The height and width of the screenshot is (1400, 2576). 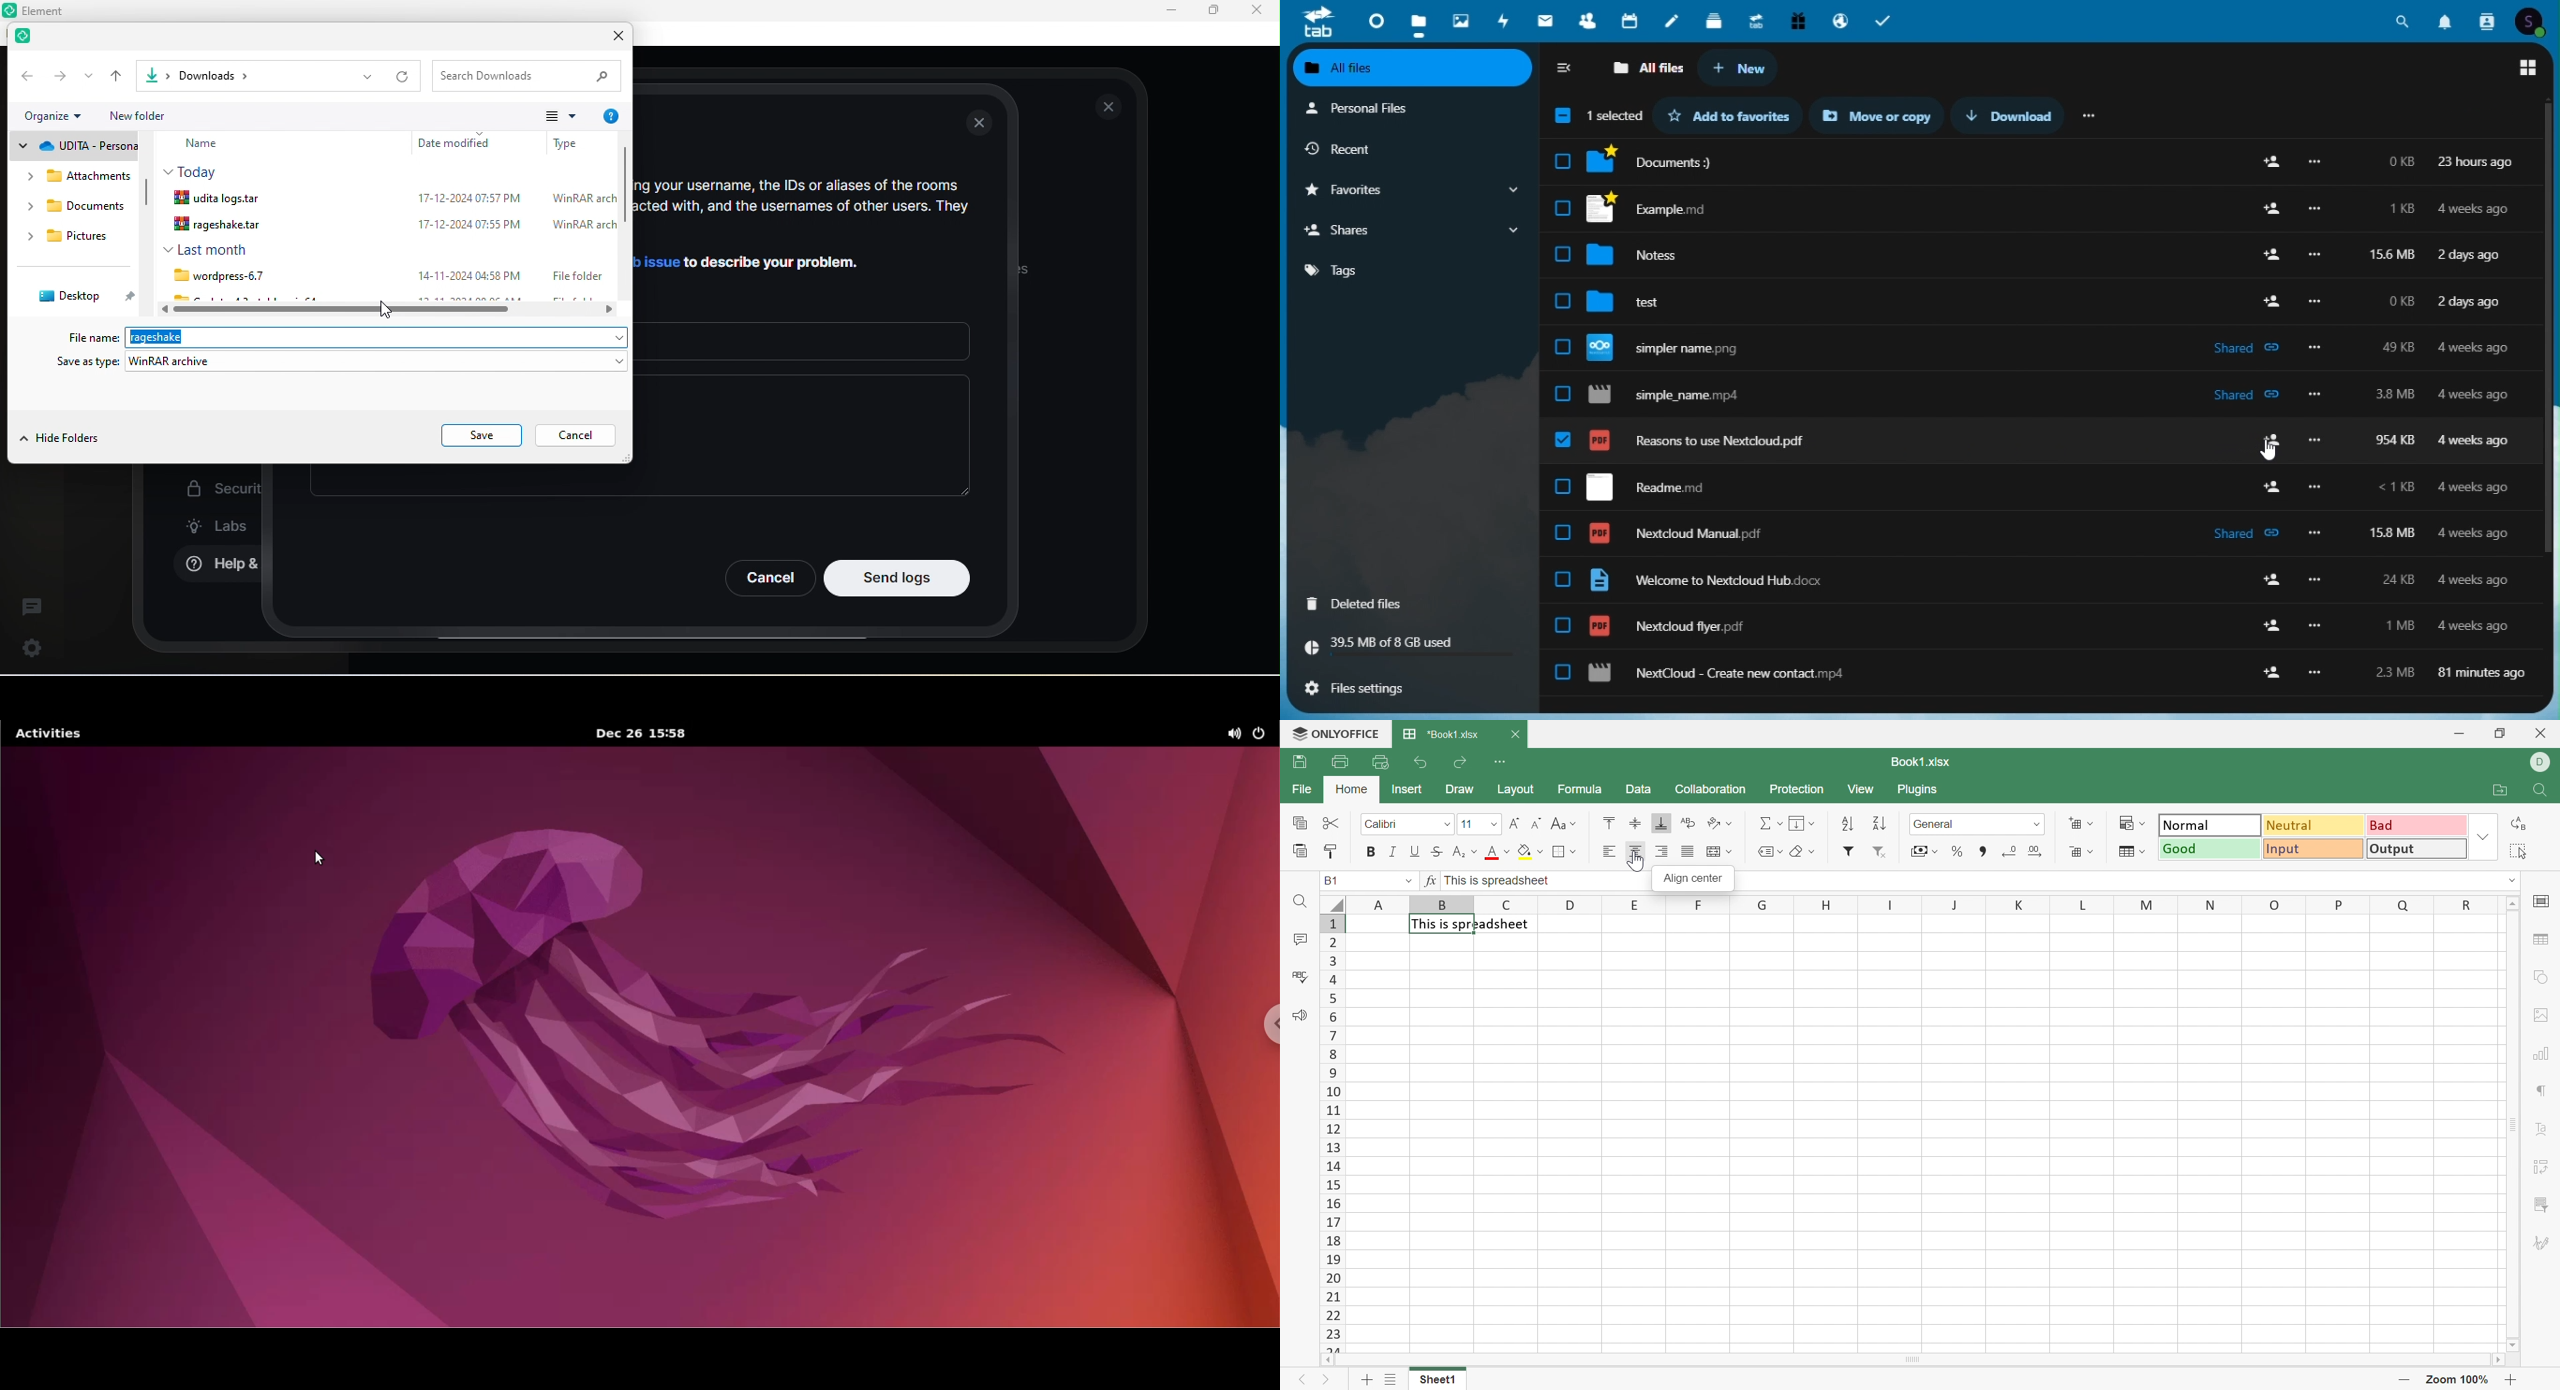 I want to click on  add user, so click(x=2260, y=618).